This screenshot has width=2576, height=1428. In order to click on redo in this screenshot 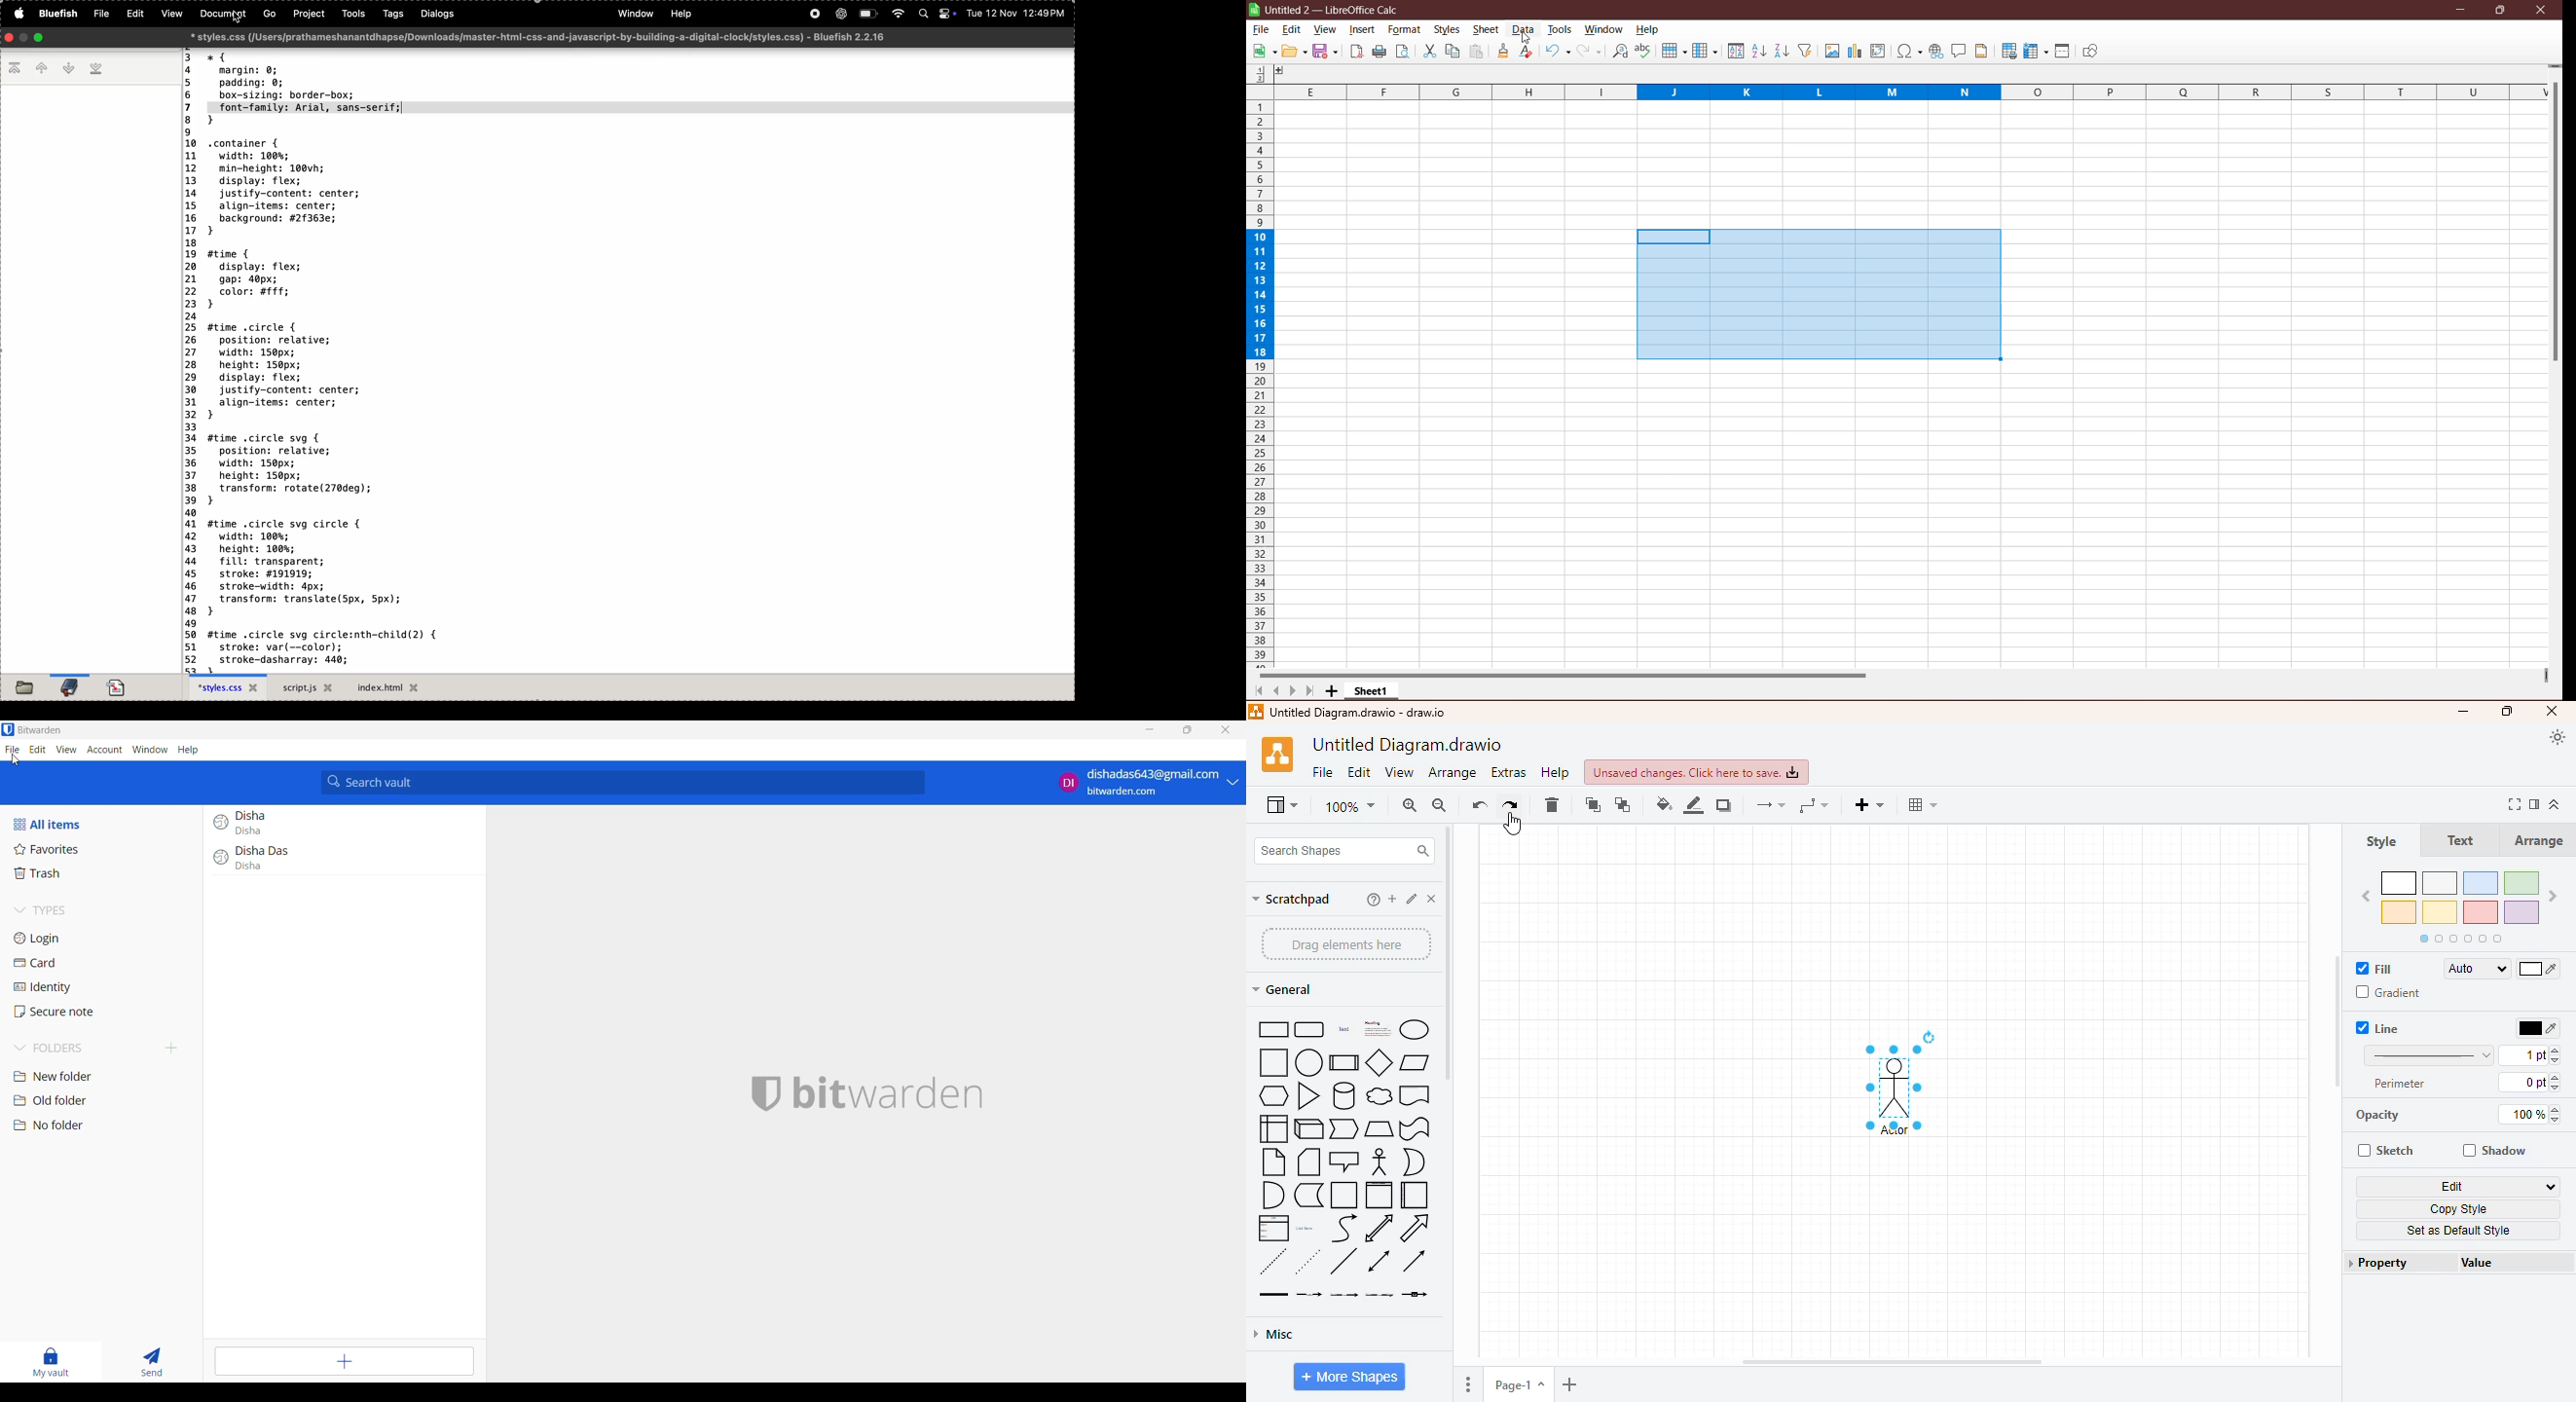, I will do `click(1511, 804)`.